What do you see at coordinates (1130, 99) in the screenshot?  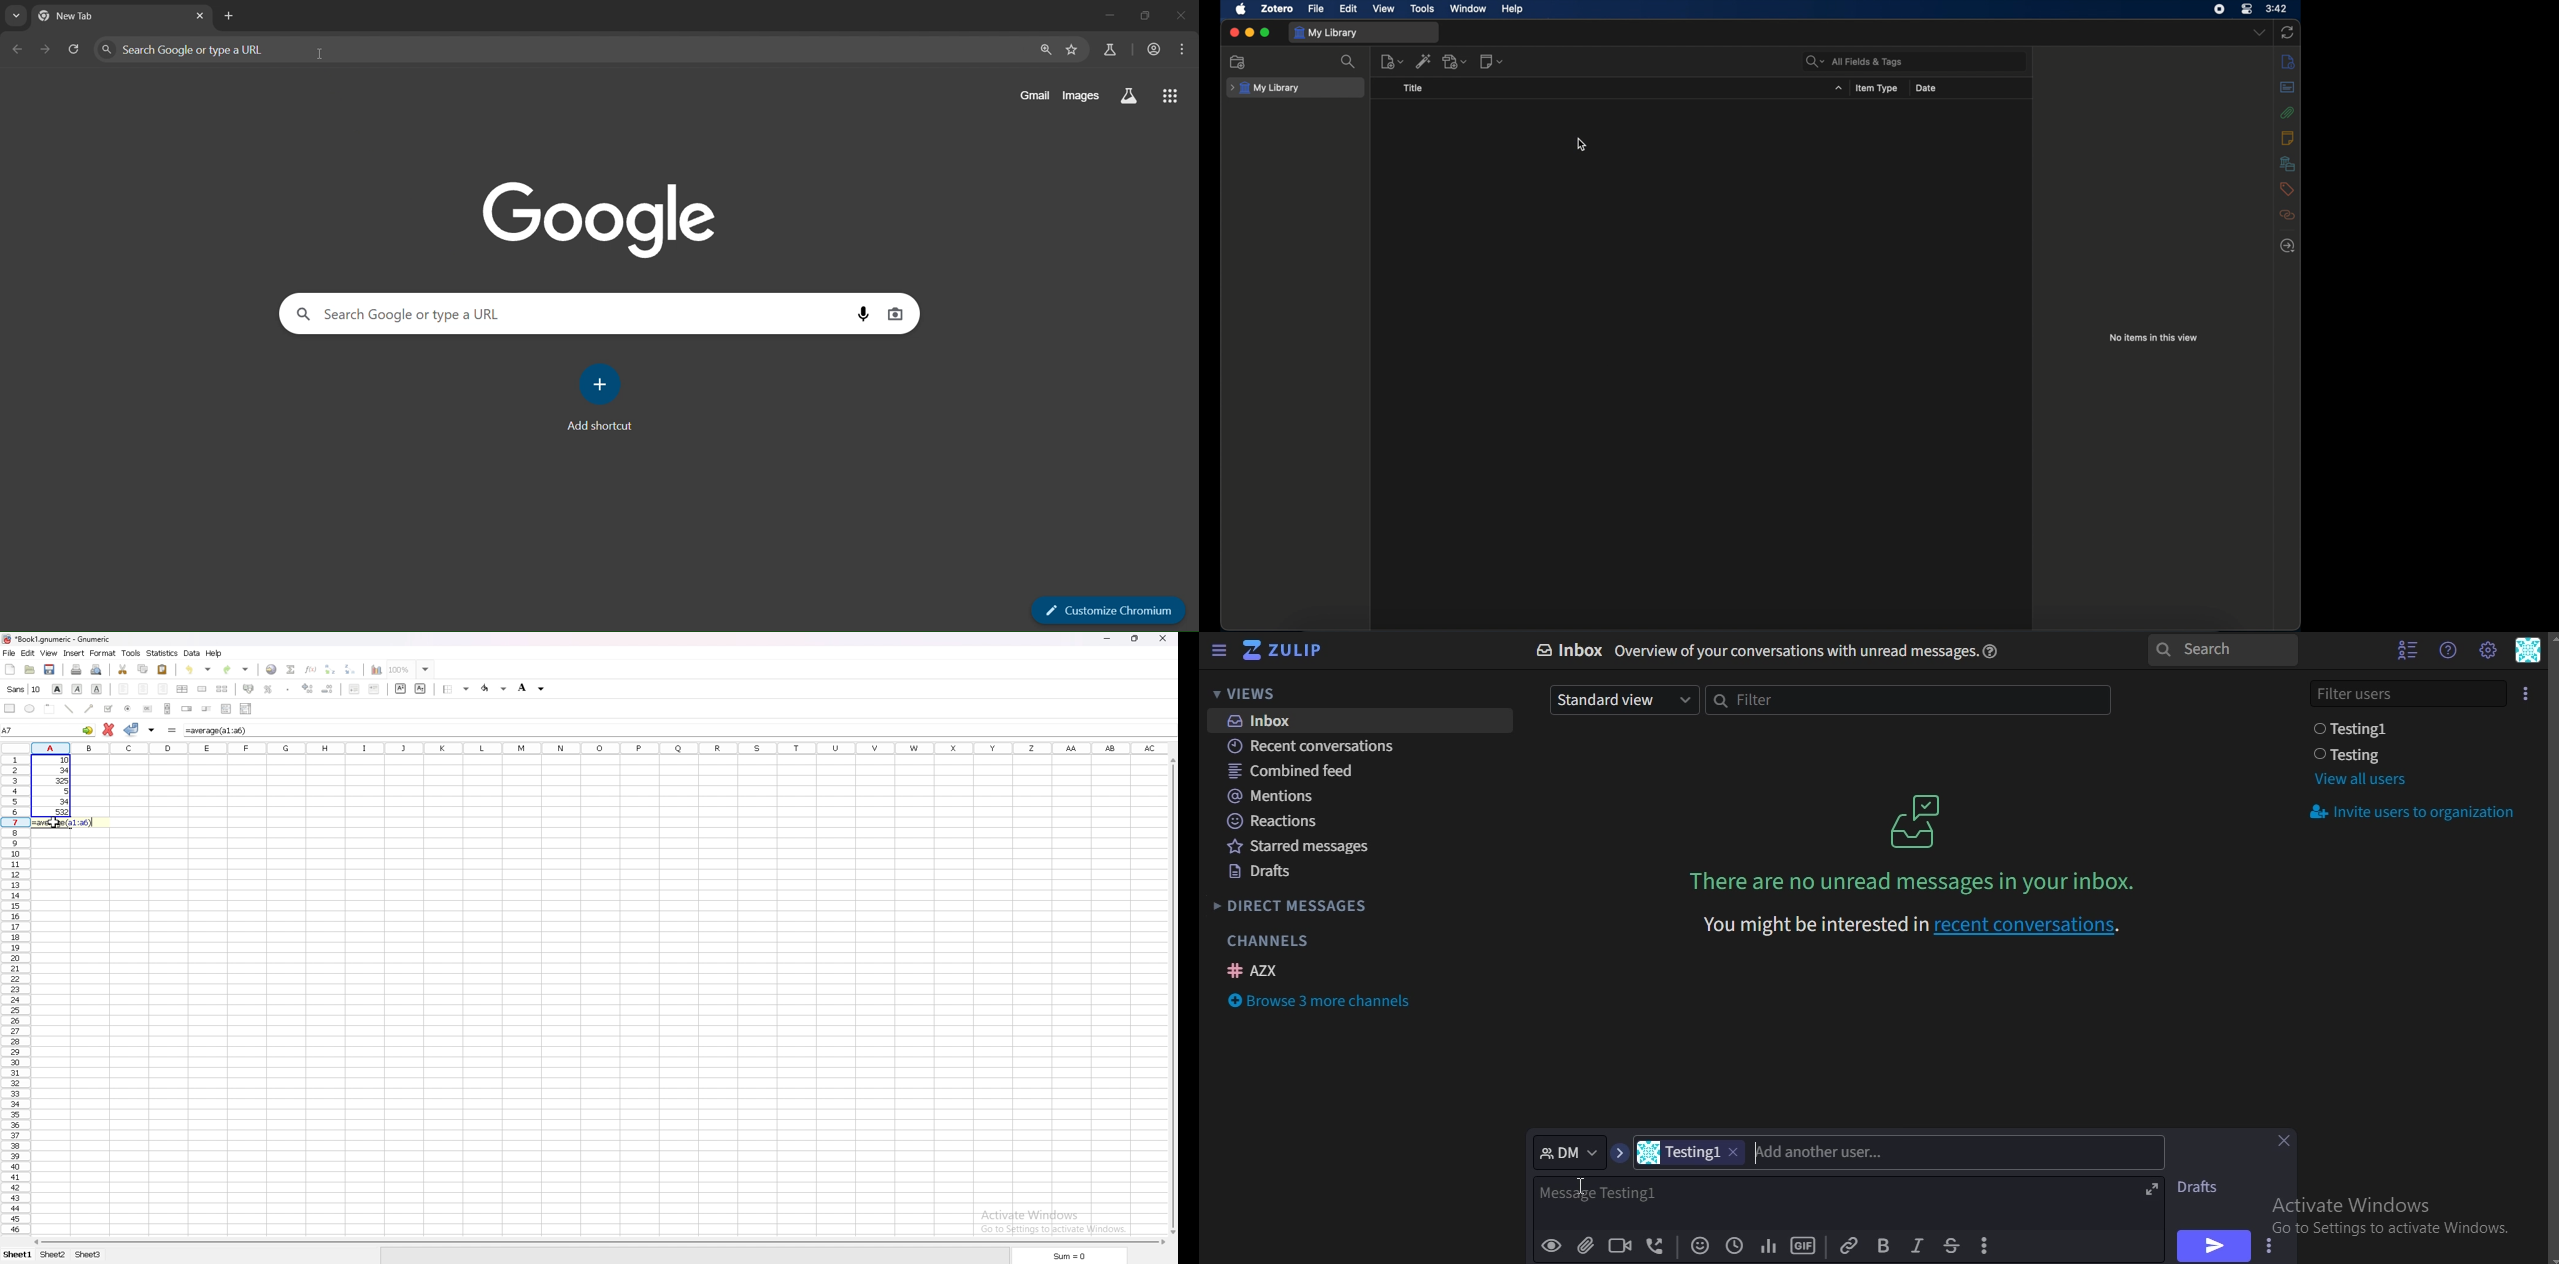 I see `search labs` at bounding box center [1130, 99].